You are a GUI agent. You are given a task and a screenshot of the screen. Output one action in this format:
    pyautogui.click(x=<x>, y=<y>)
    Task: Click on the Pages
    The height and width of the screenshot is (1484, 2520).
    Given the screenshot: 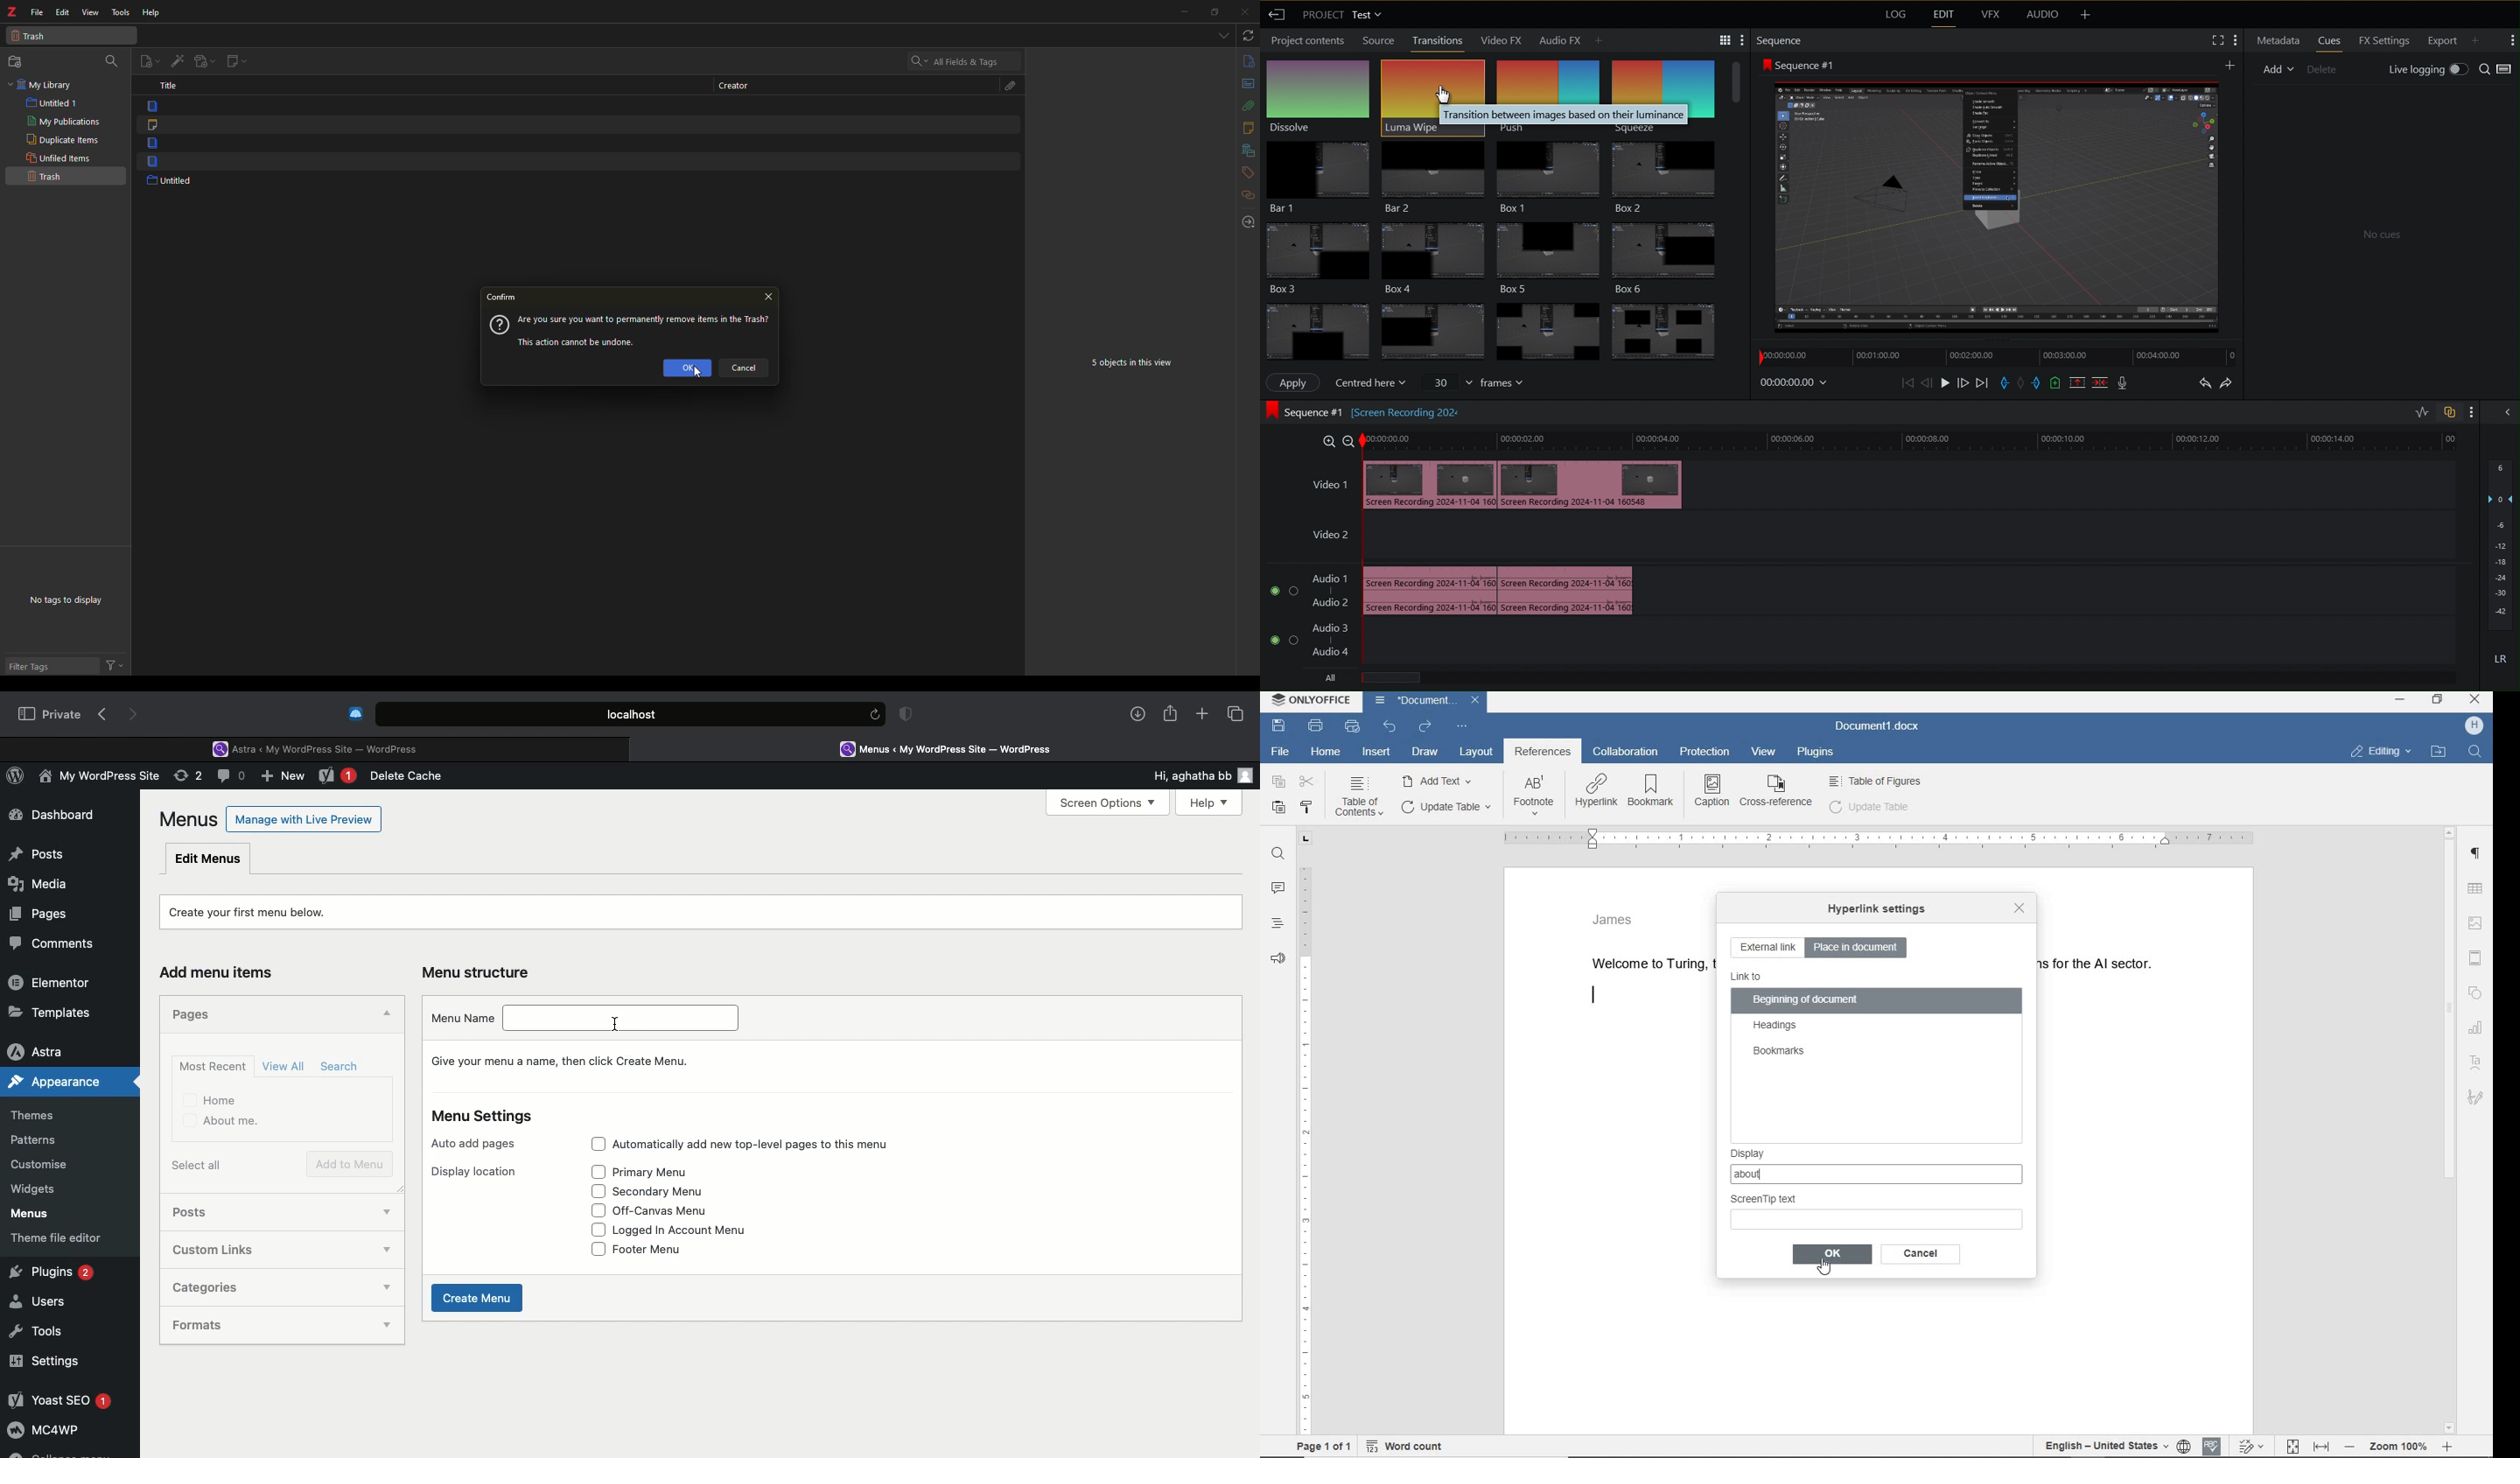 What is the action you would take?
    pyautogui.click(x=196, y=1013)
    